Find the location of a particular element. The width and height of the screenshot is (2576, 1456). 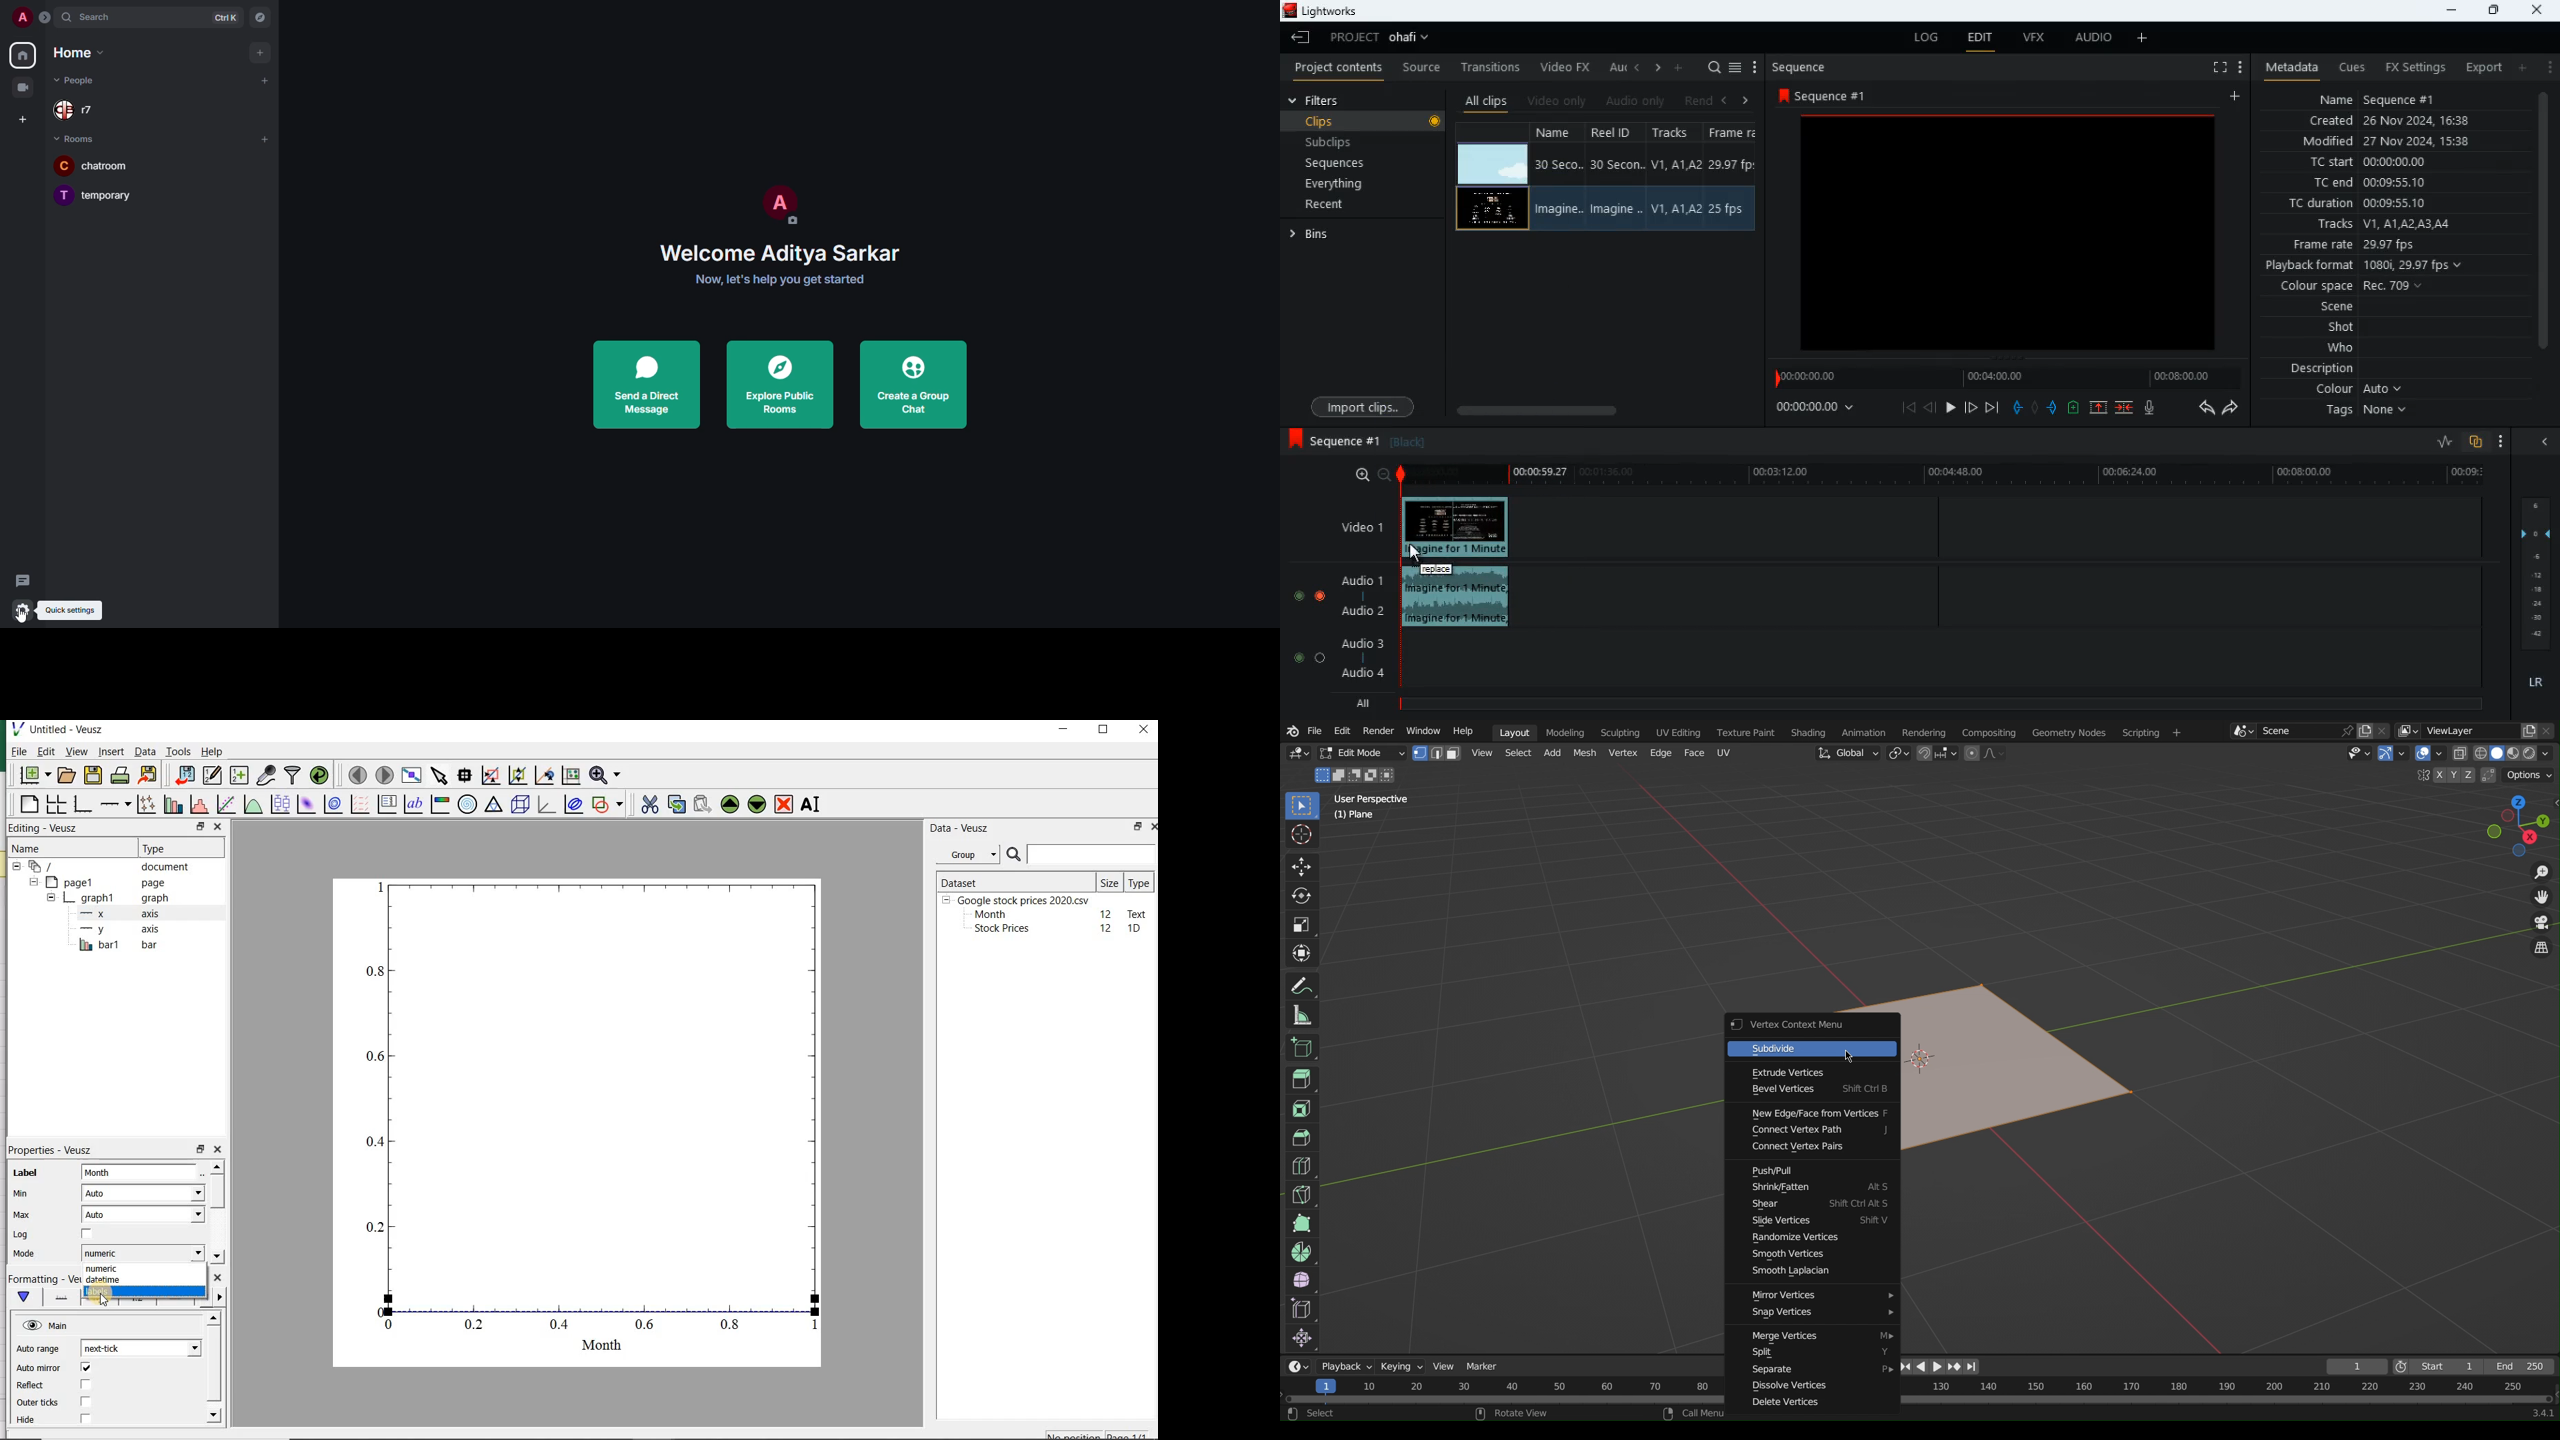

search is located at coordinates (89, 17).